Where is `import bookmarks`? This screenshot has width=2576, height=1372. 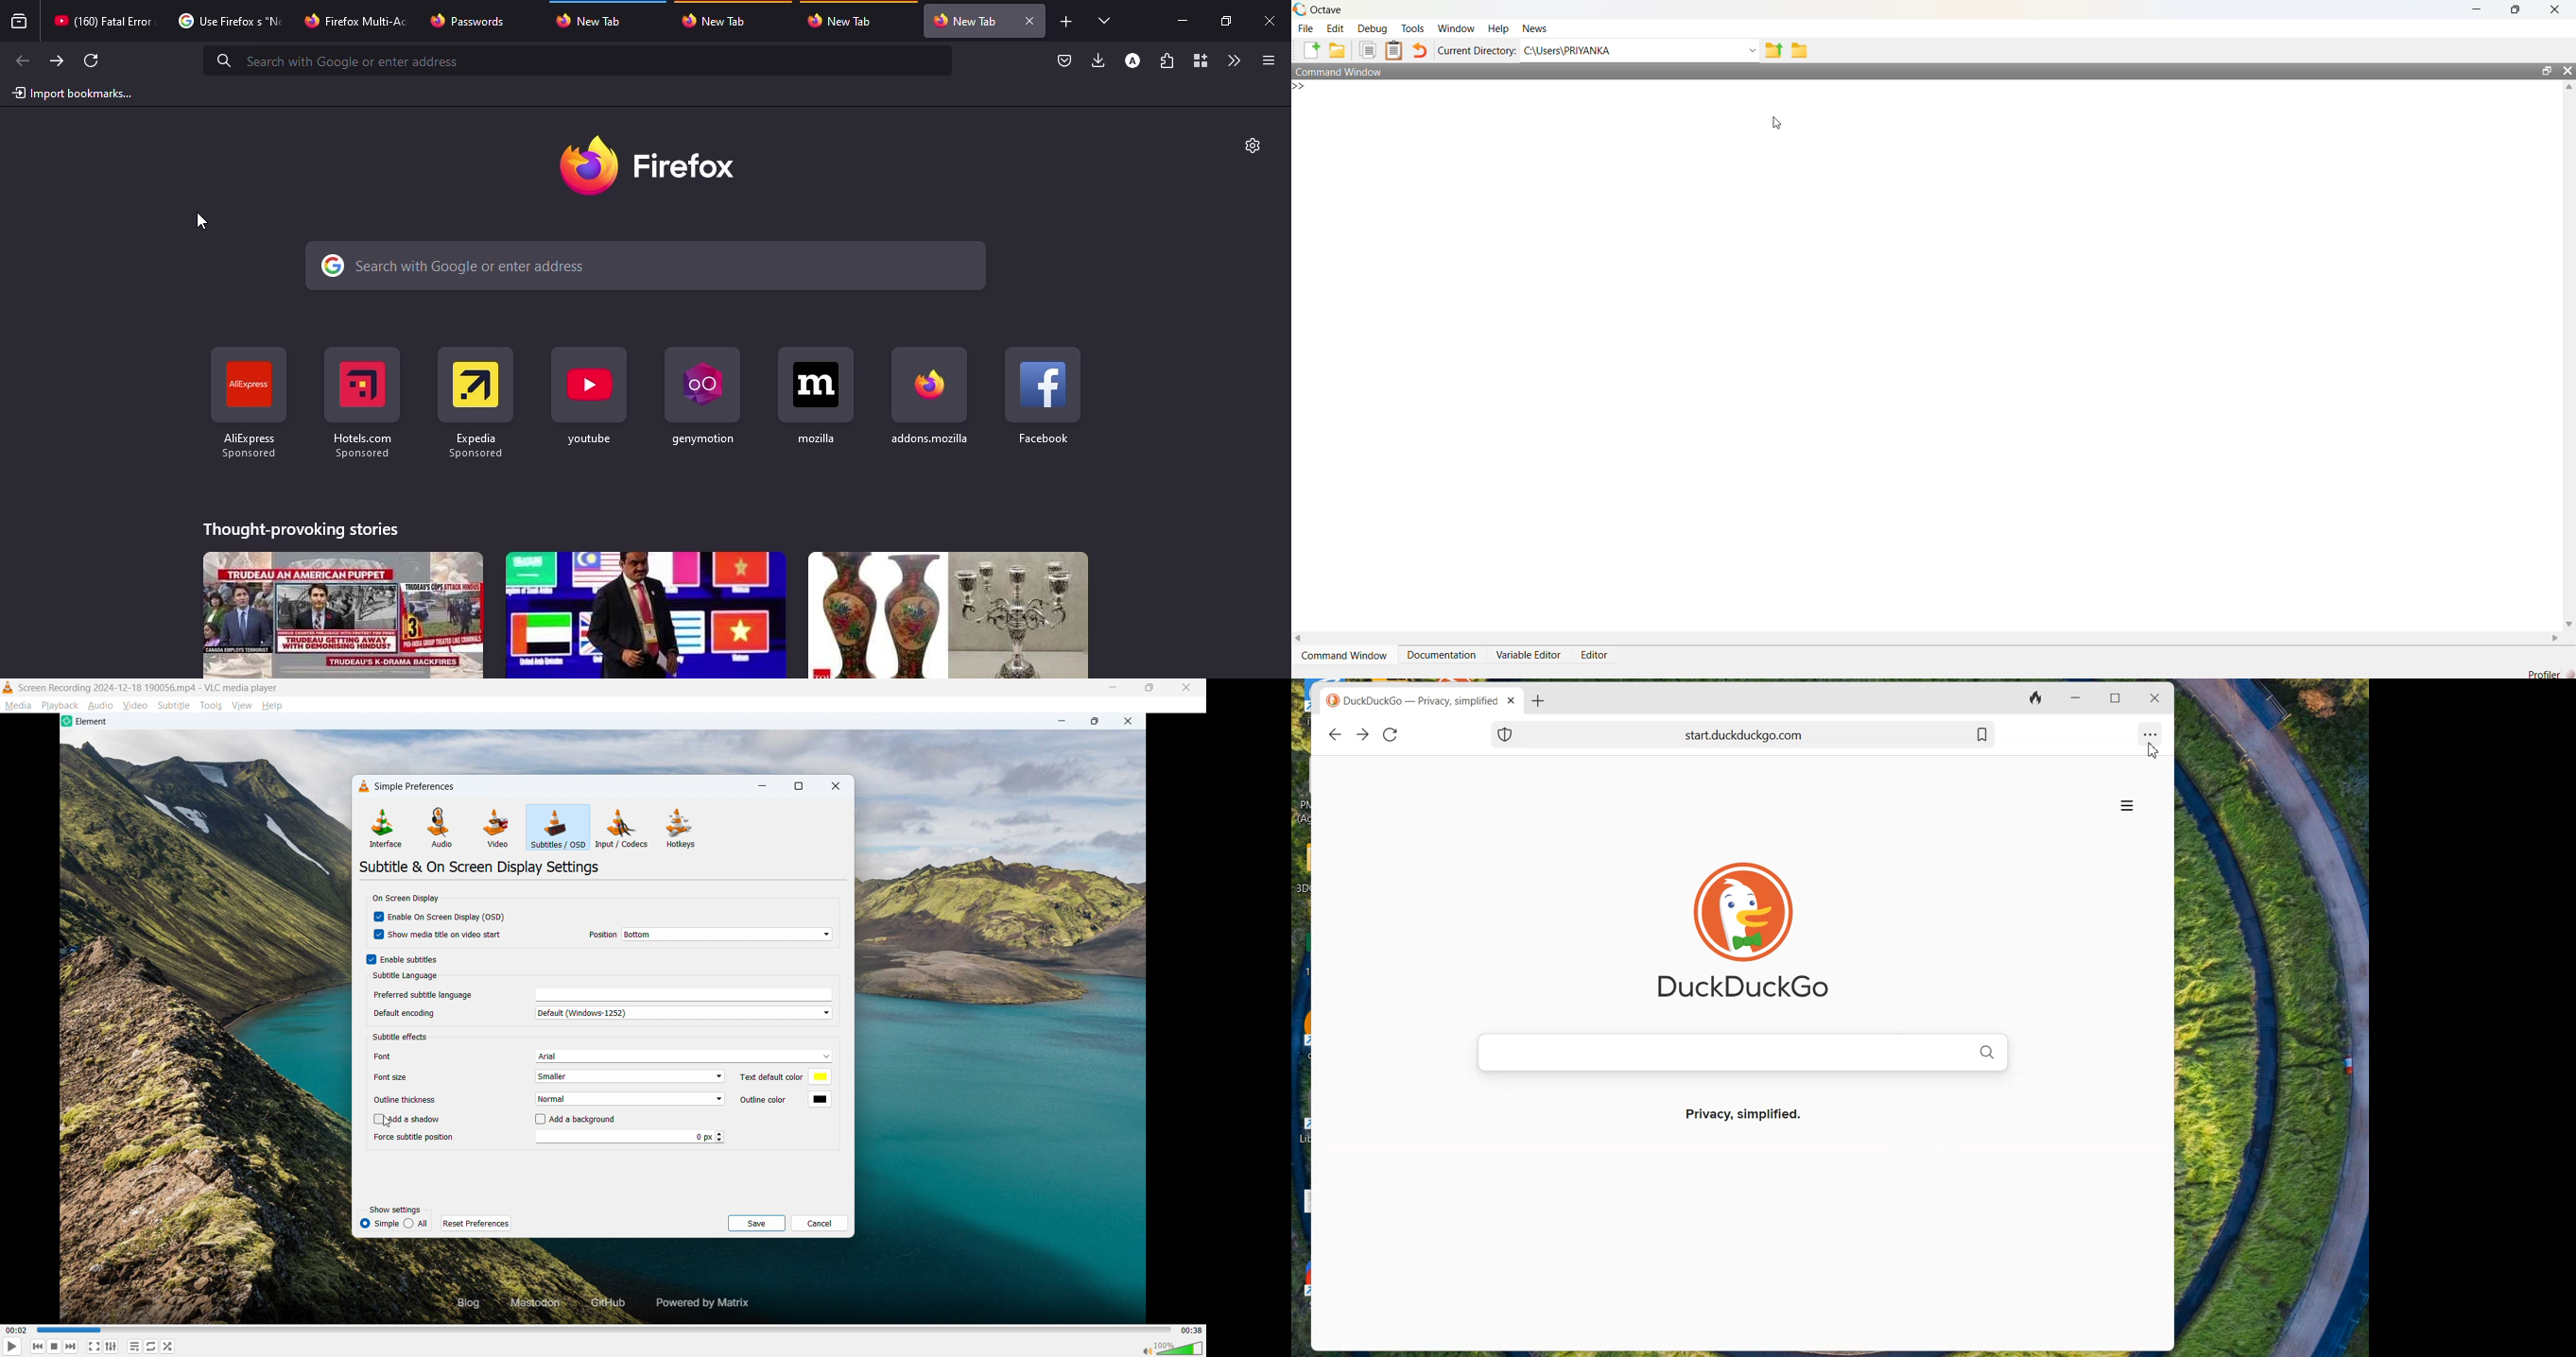
import bookmarks is located at coordinates (77, 92).